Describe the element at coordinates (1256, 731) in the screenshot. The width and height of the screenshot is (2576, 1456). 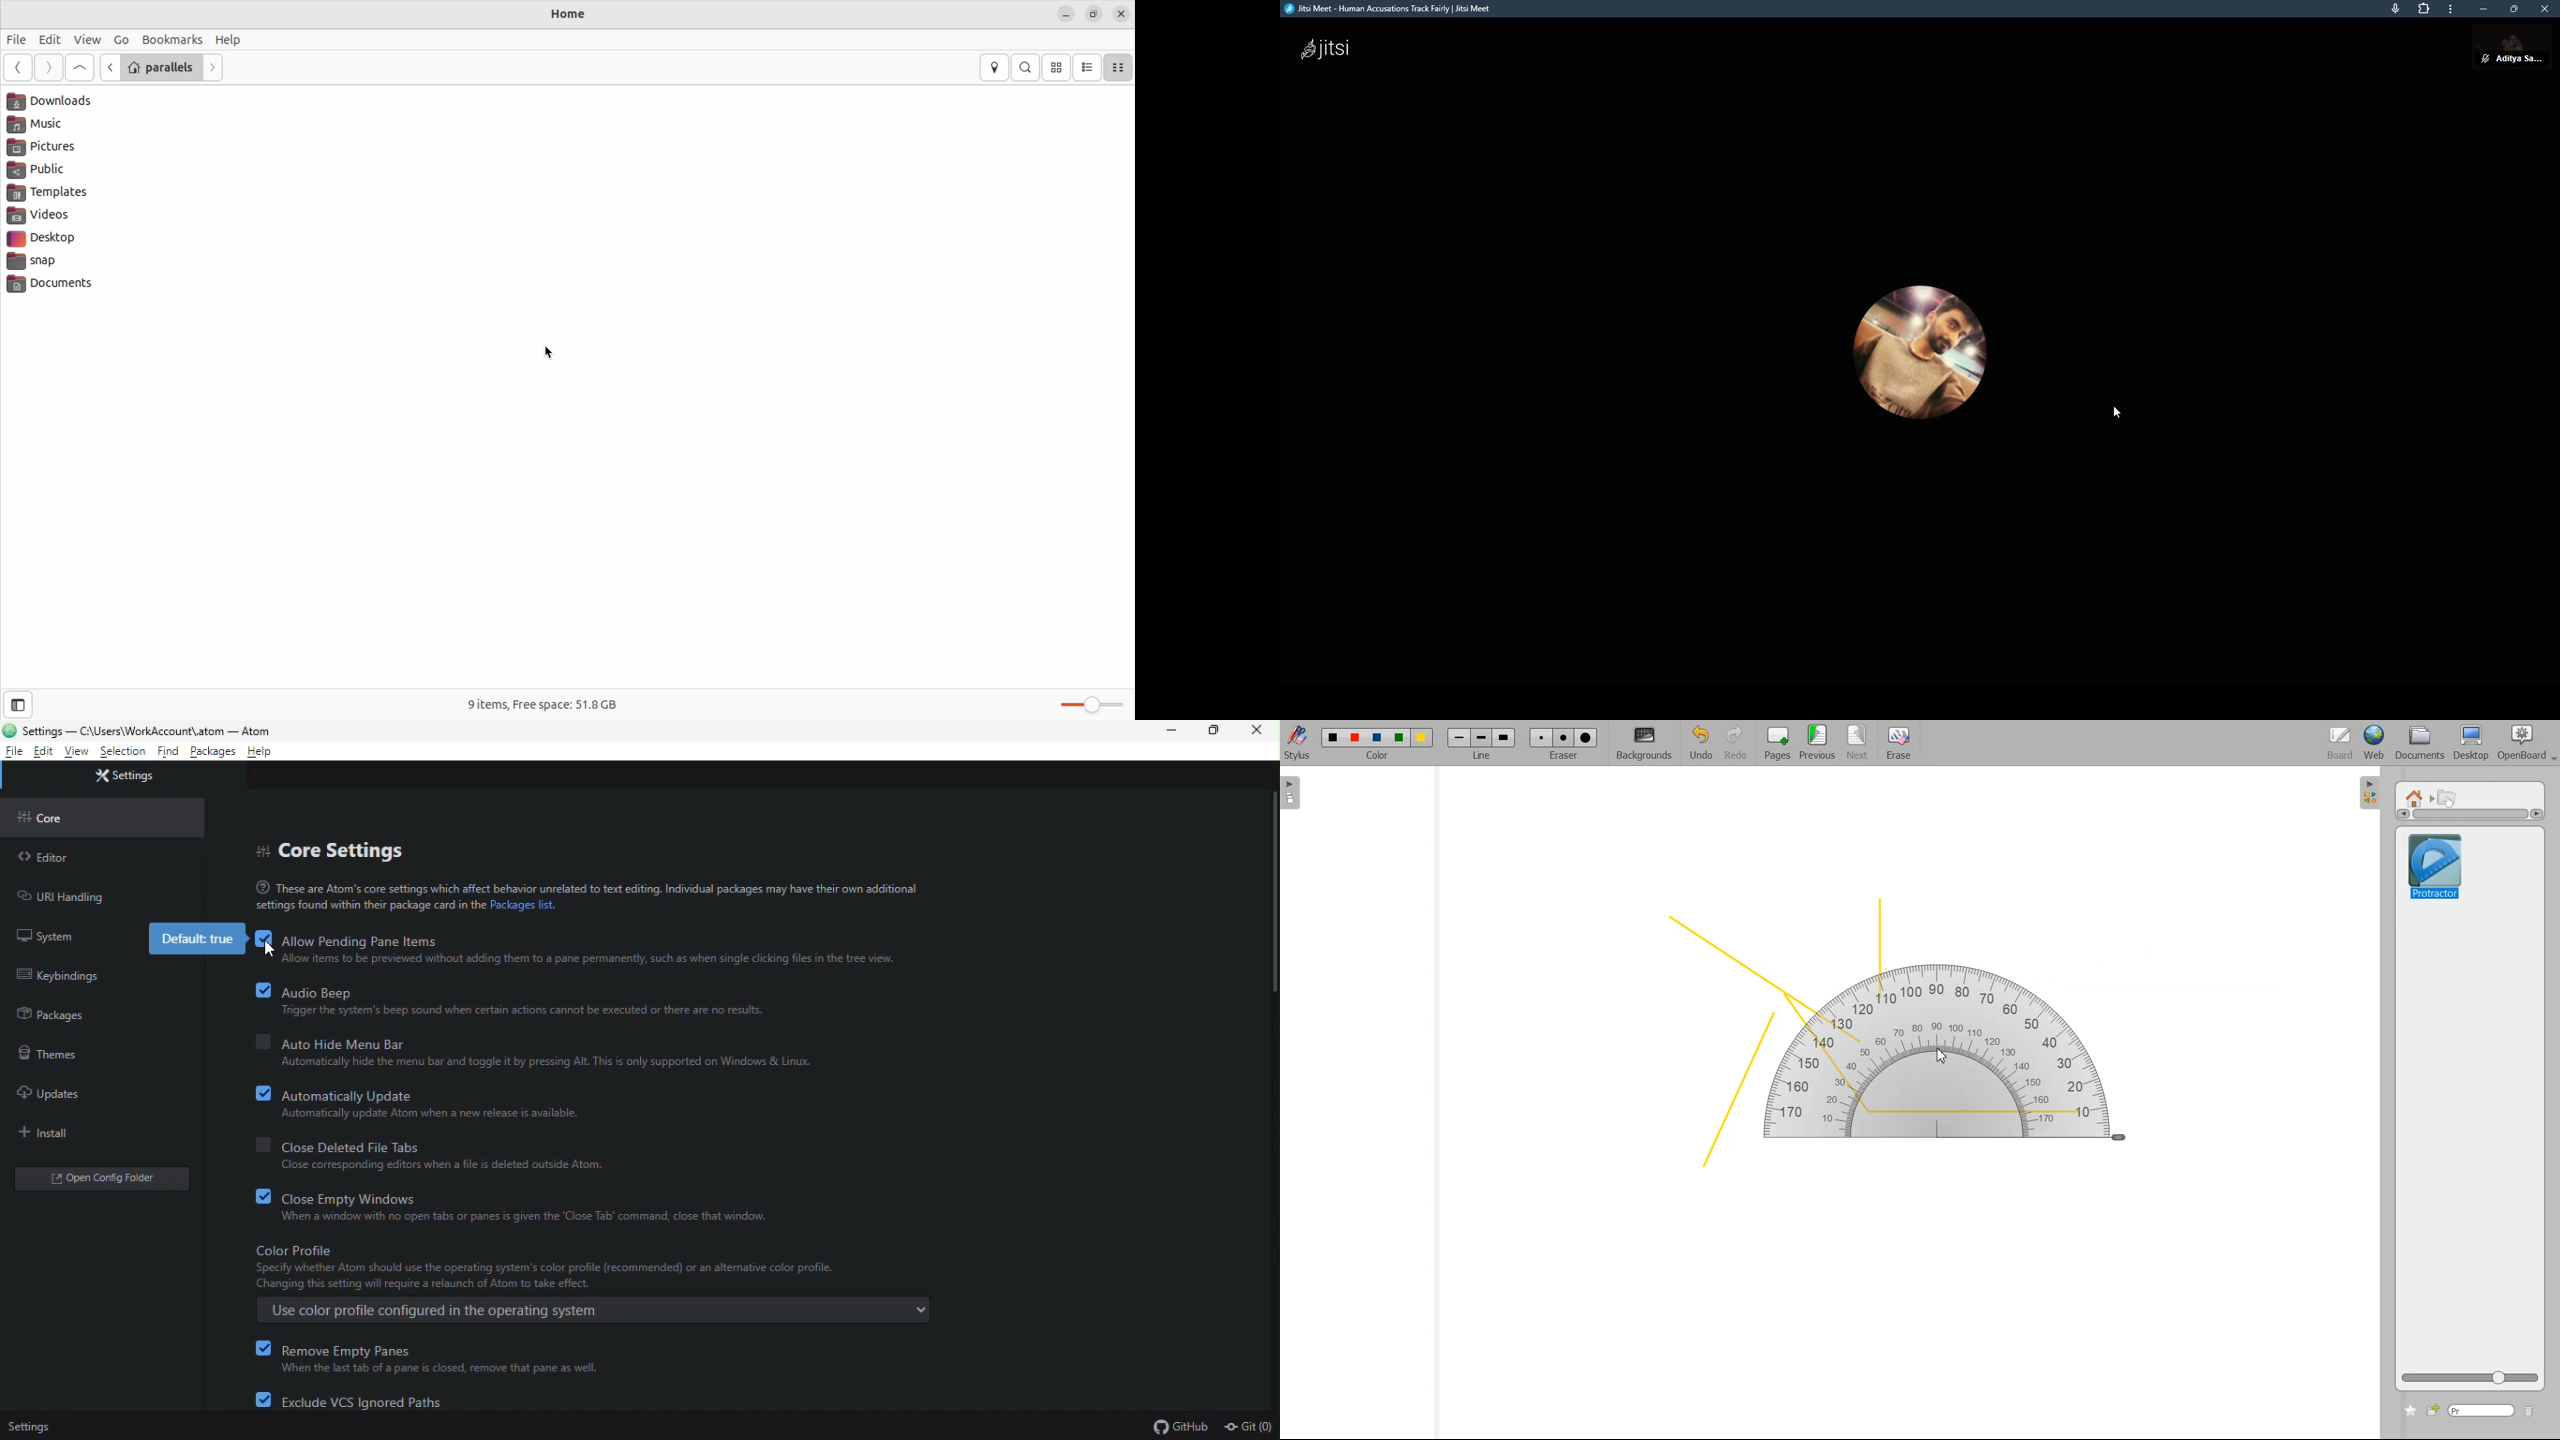
I see `close` at that location.